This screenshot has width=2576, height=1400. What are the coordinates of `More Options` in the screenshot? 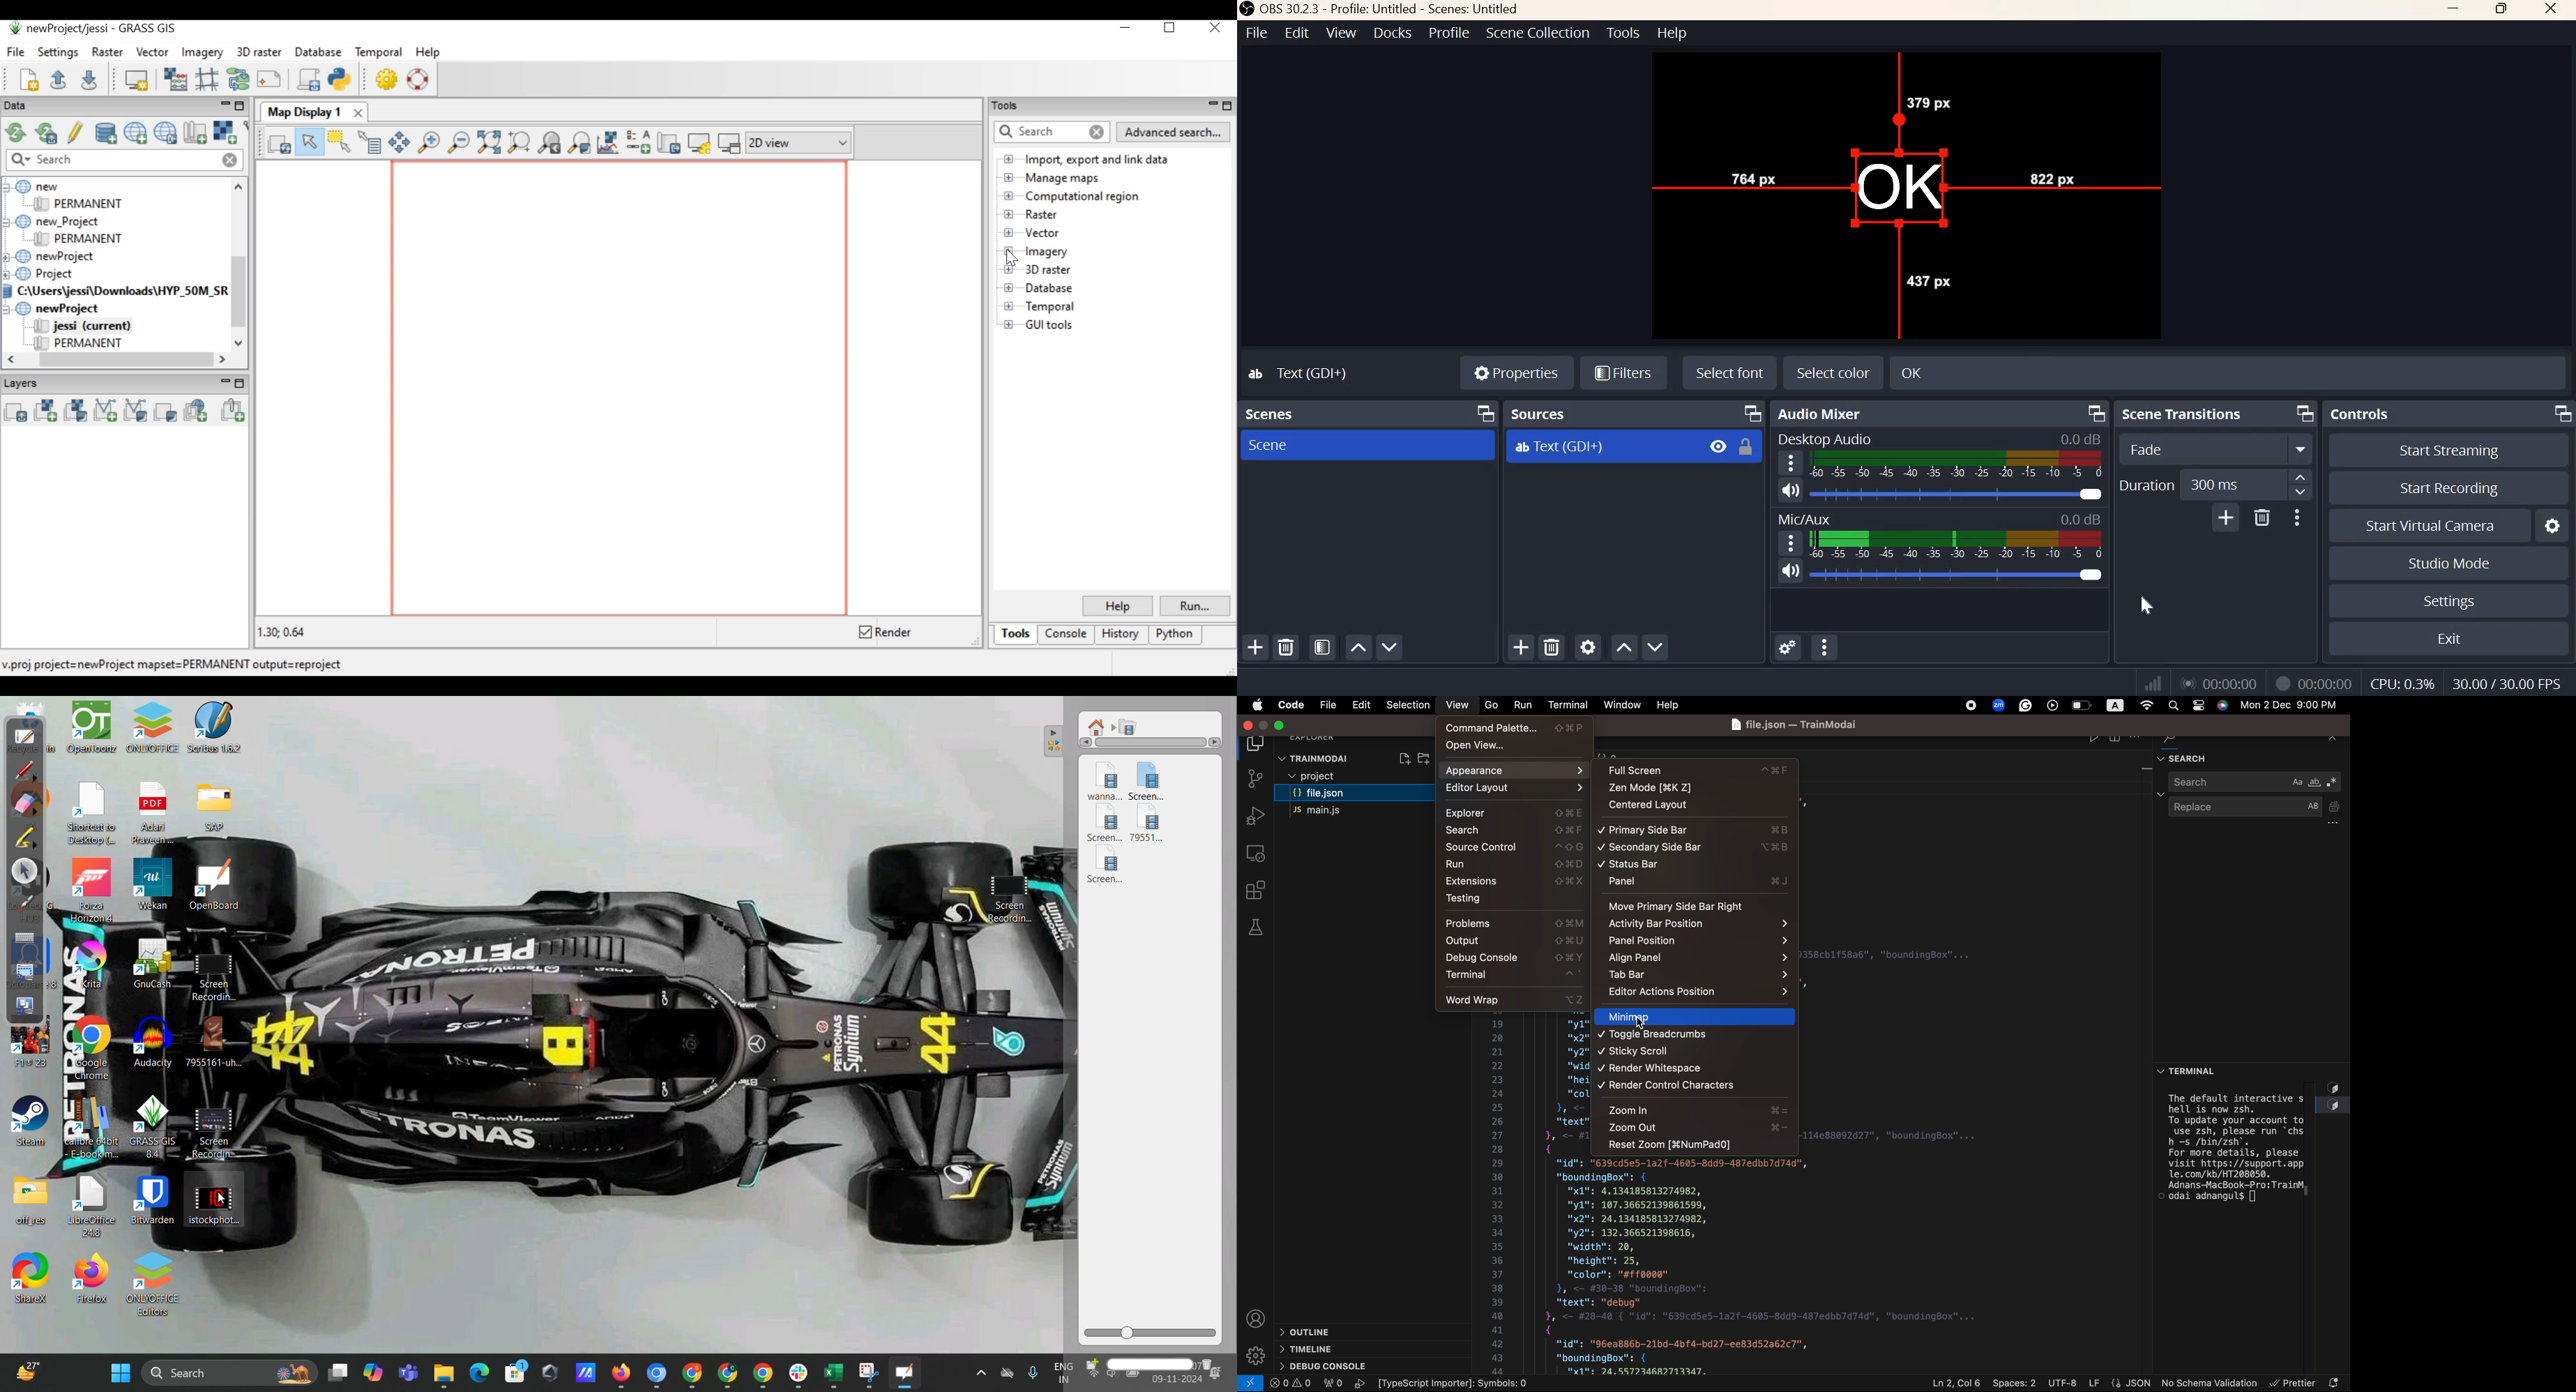 It's located at (2296, 518).